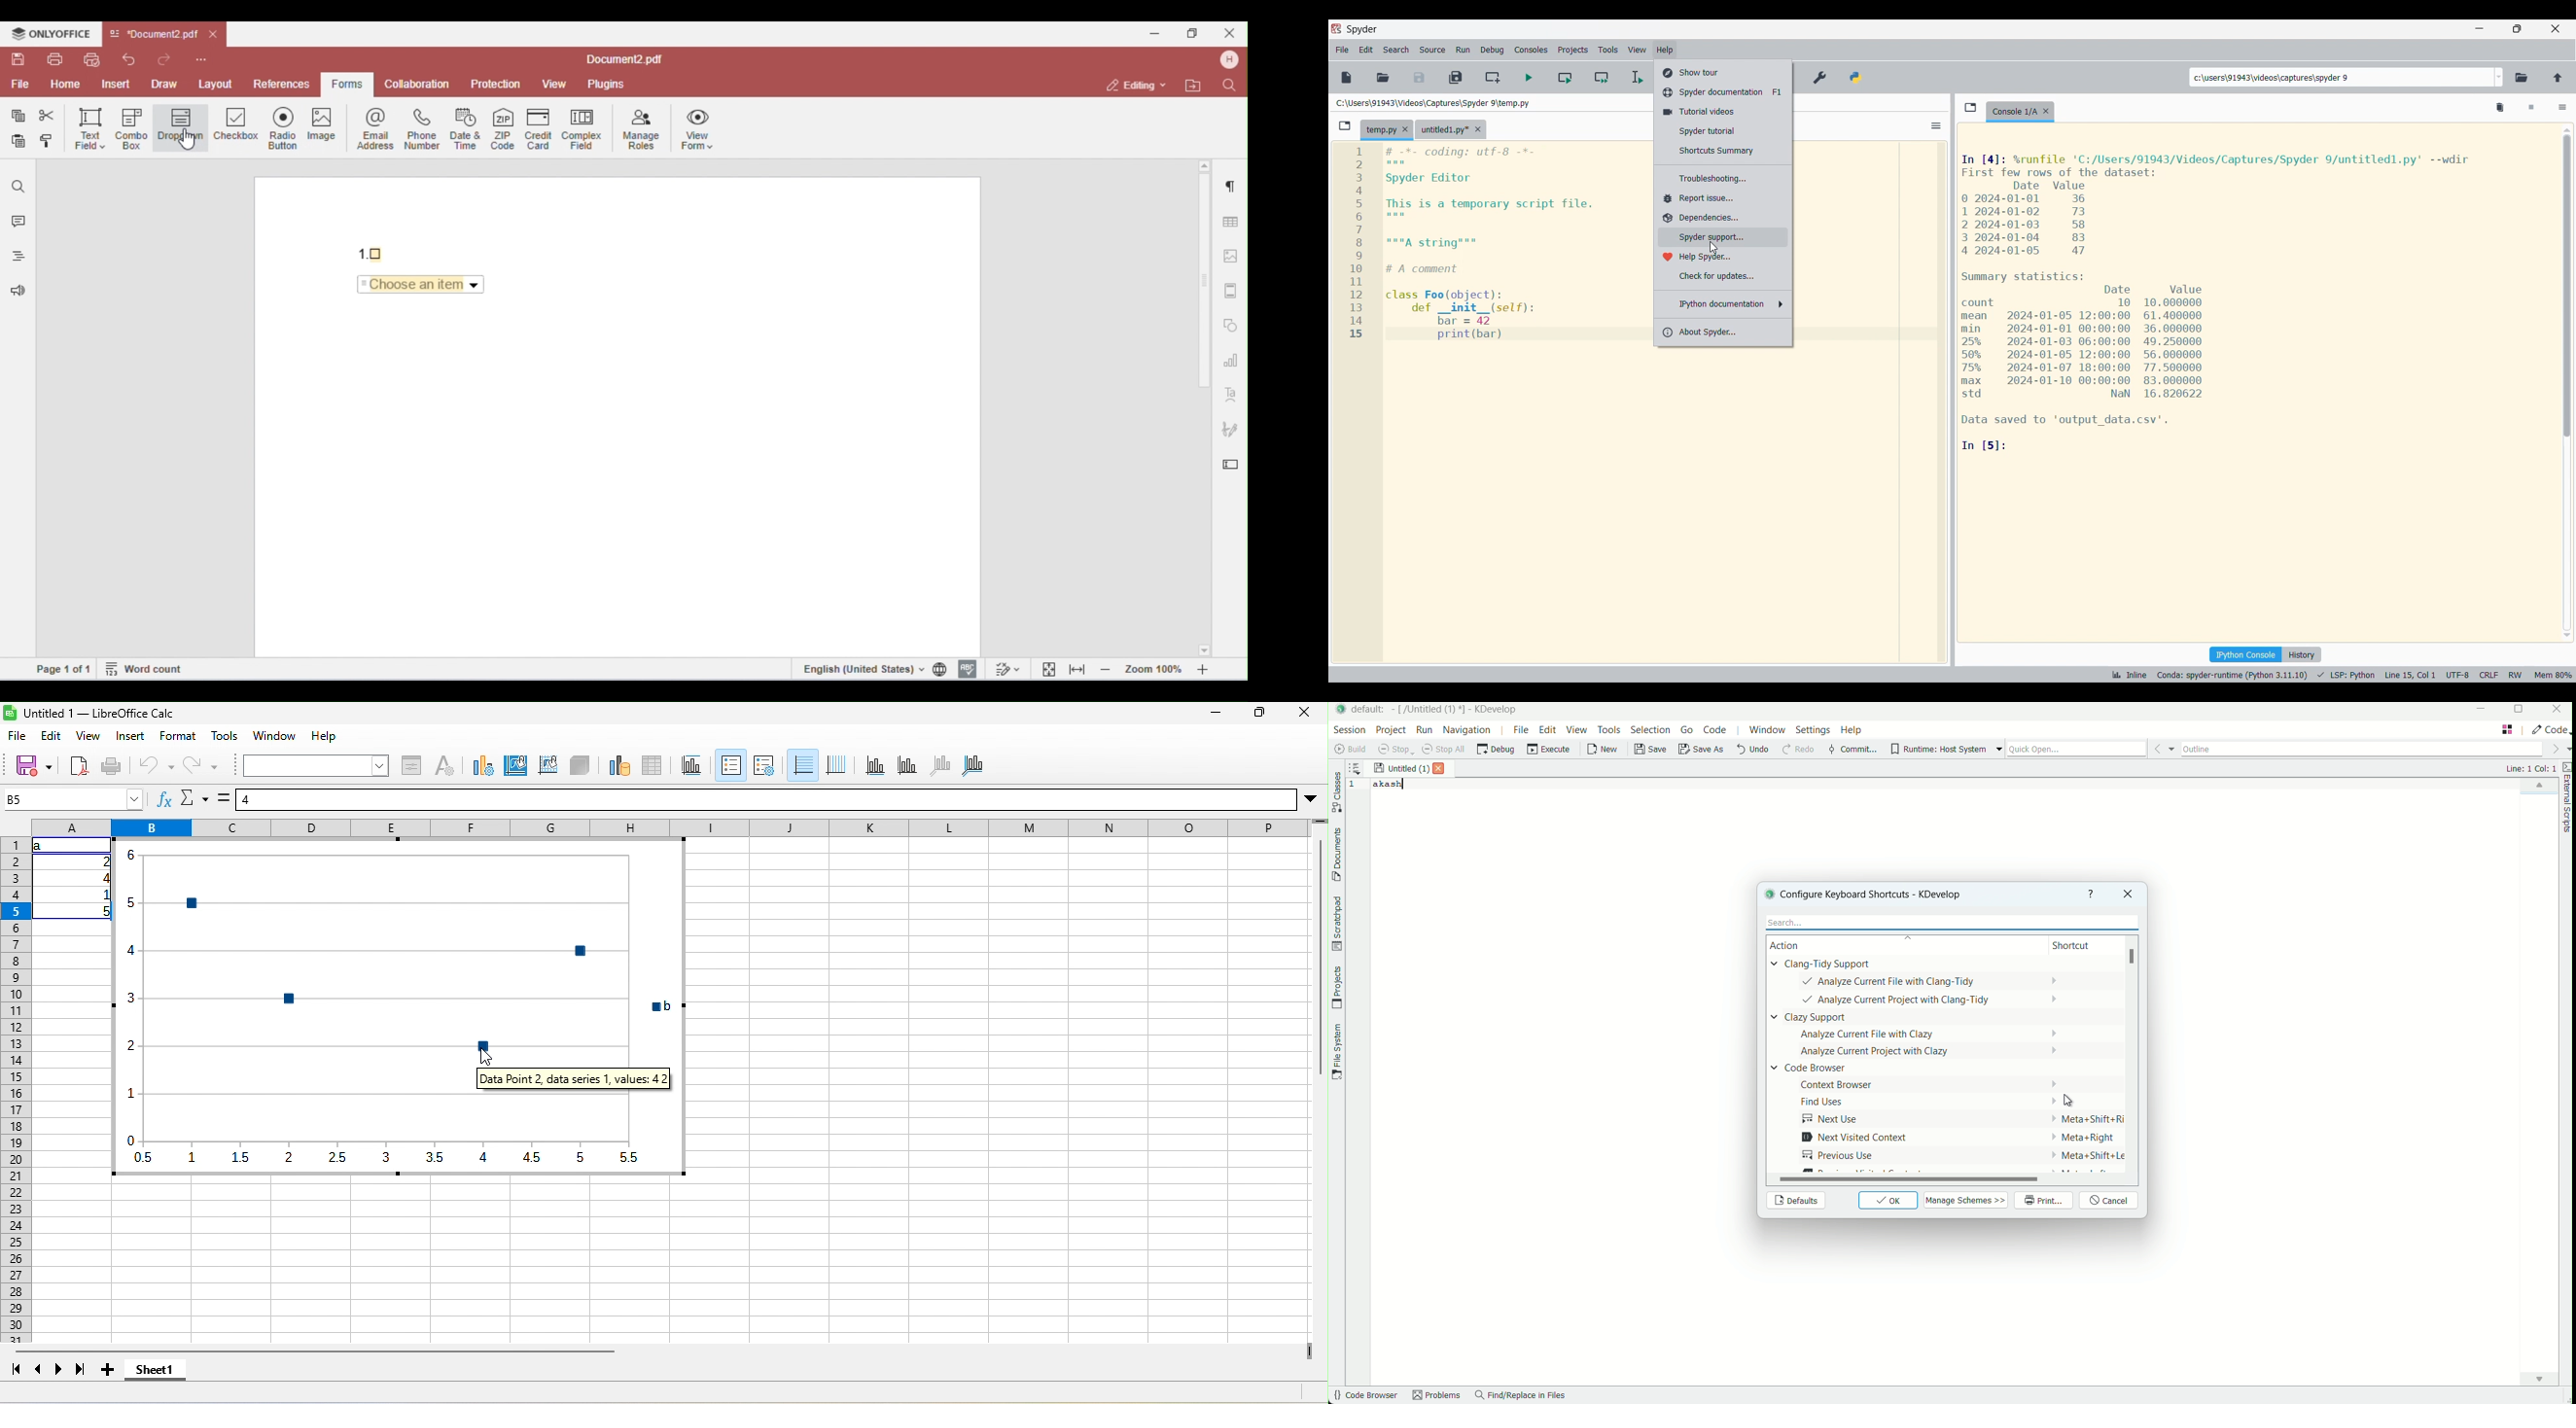  Describe the element at coordinates (155, 766) in the screenshot. I see `undo` at that location.